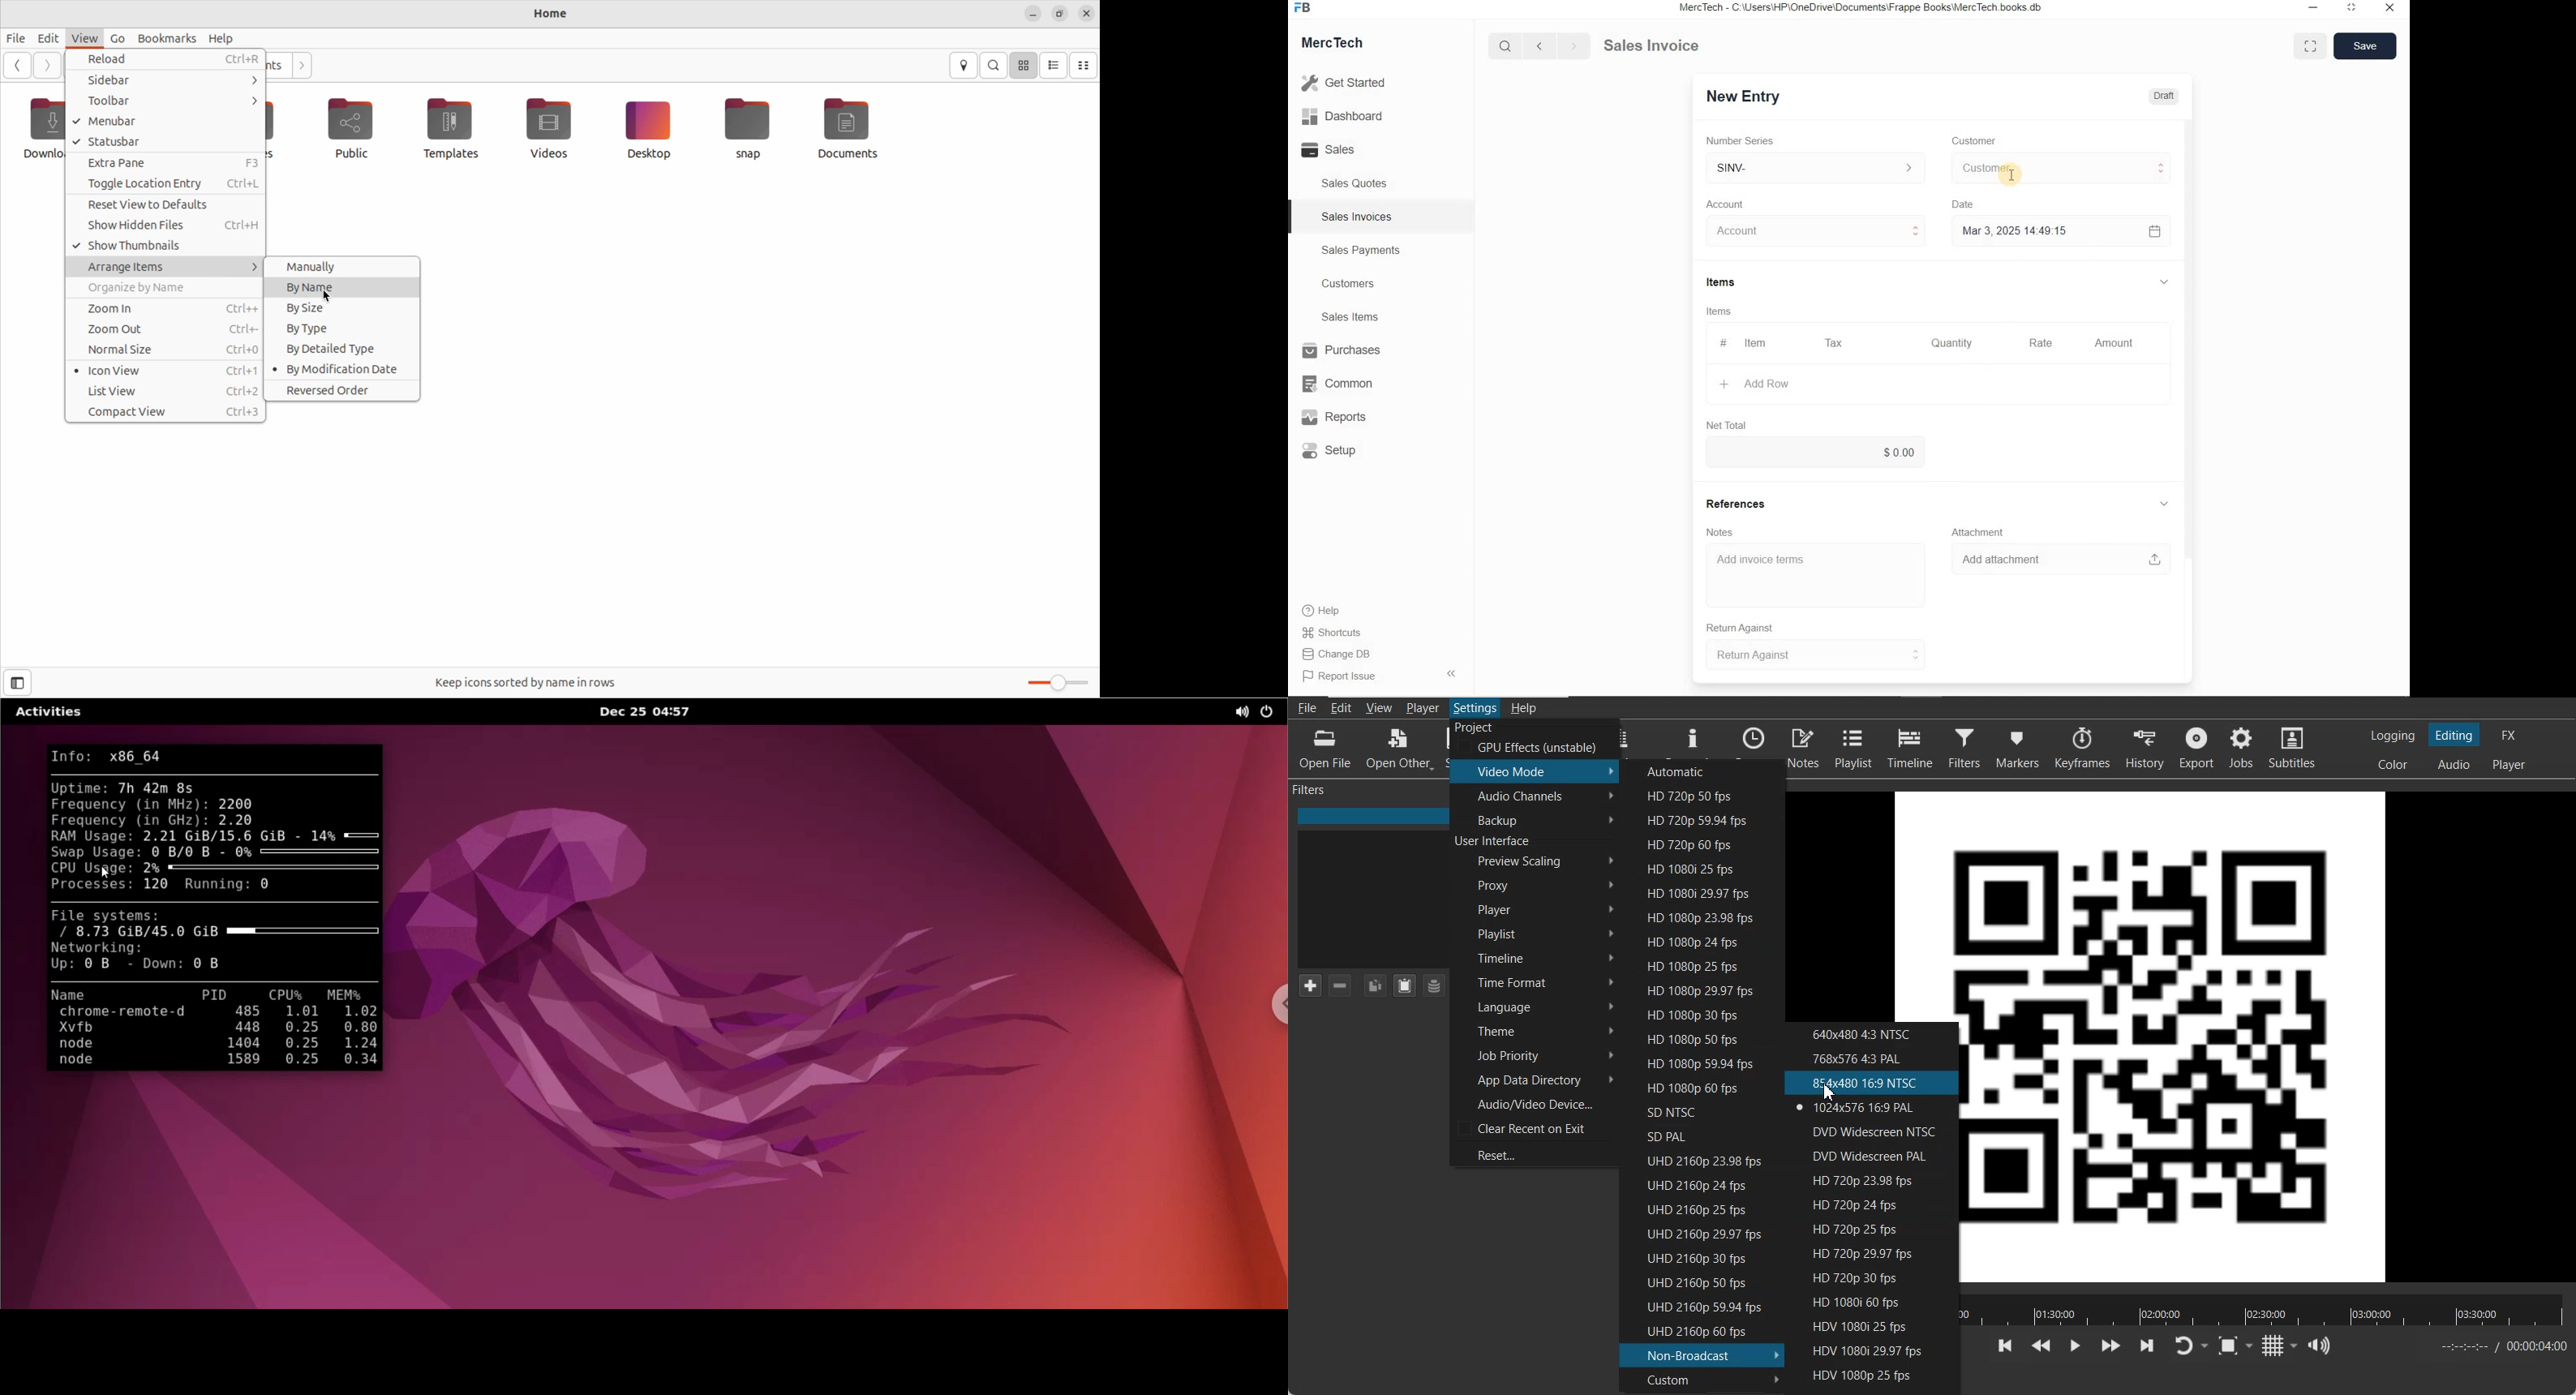  Describe the element at coordinates (1348, 150) in the screenshot. I see `Sales` at that location.